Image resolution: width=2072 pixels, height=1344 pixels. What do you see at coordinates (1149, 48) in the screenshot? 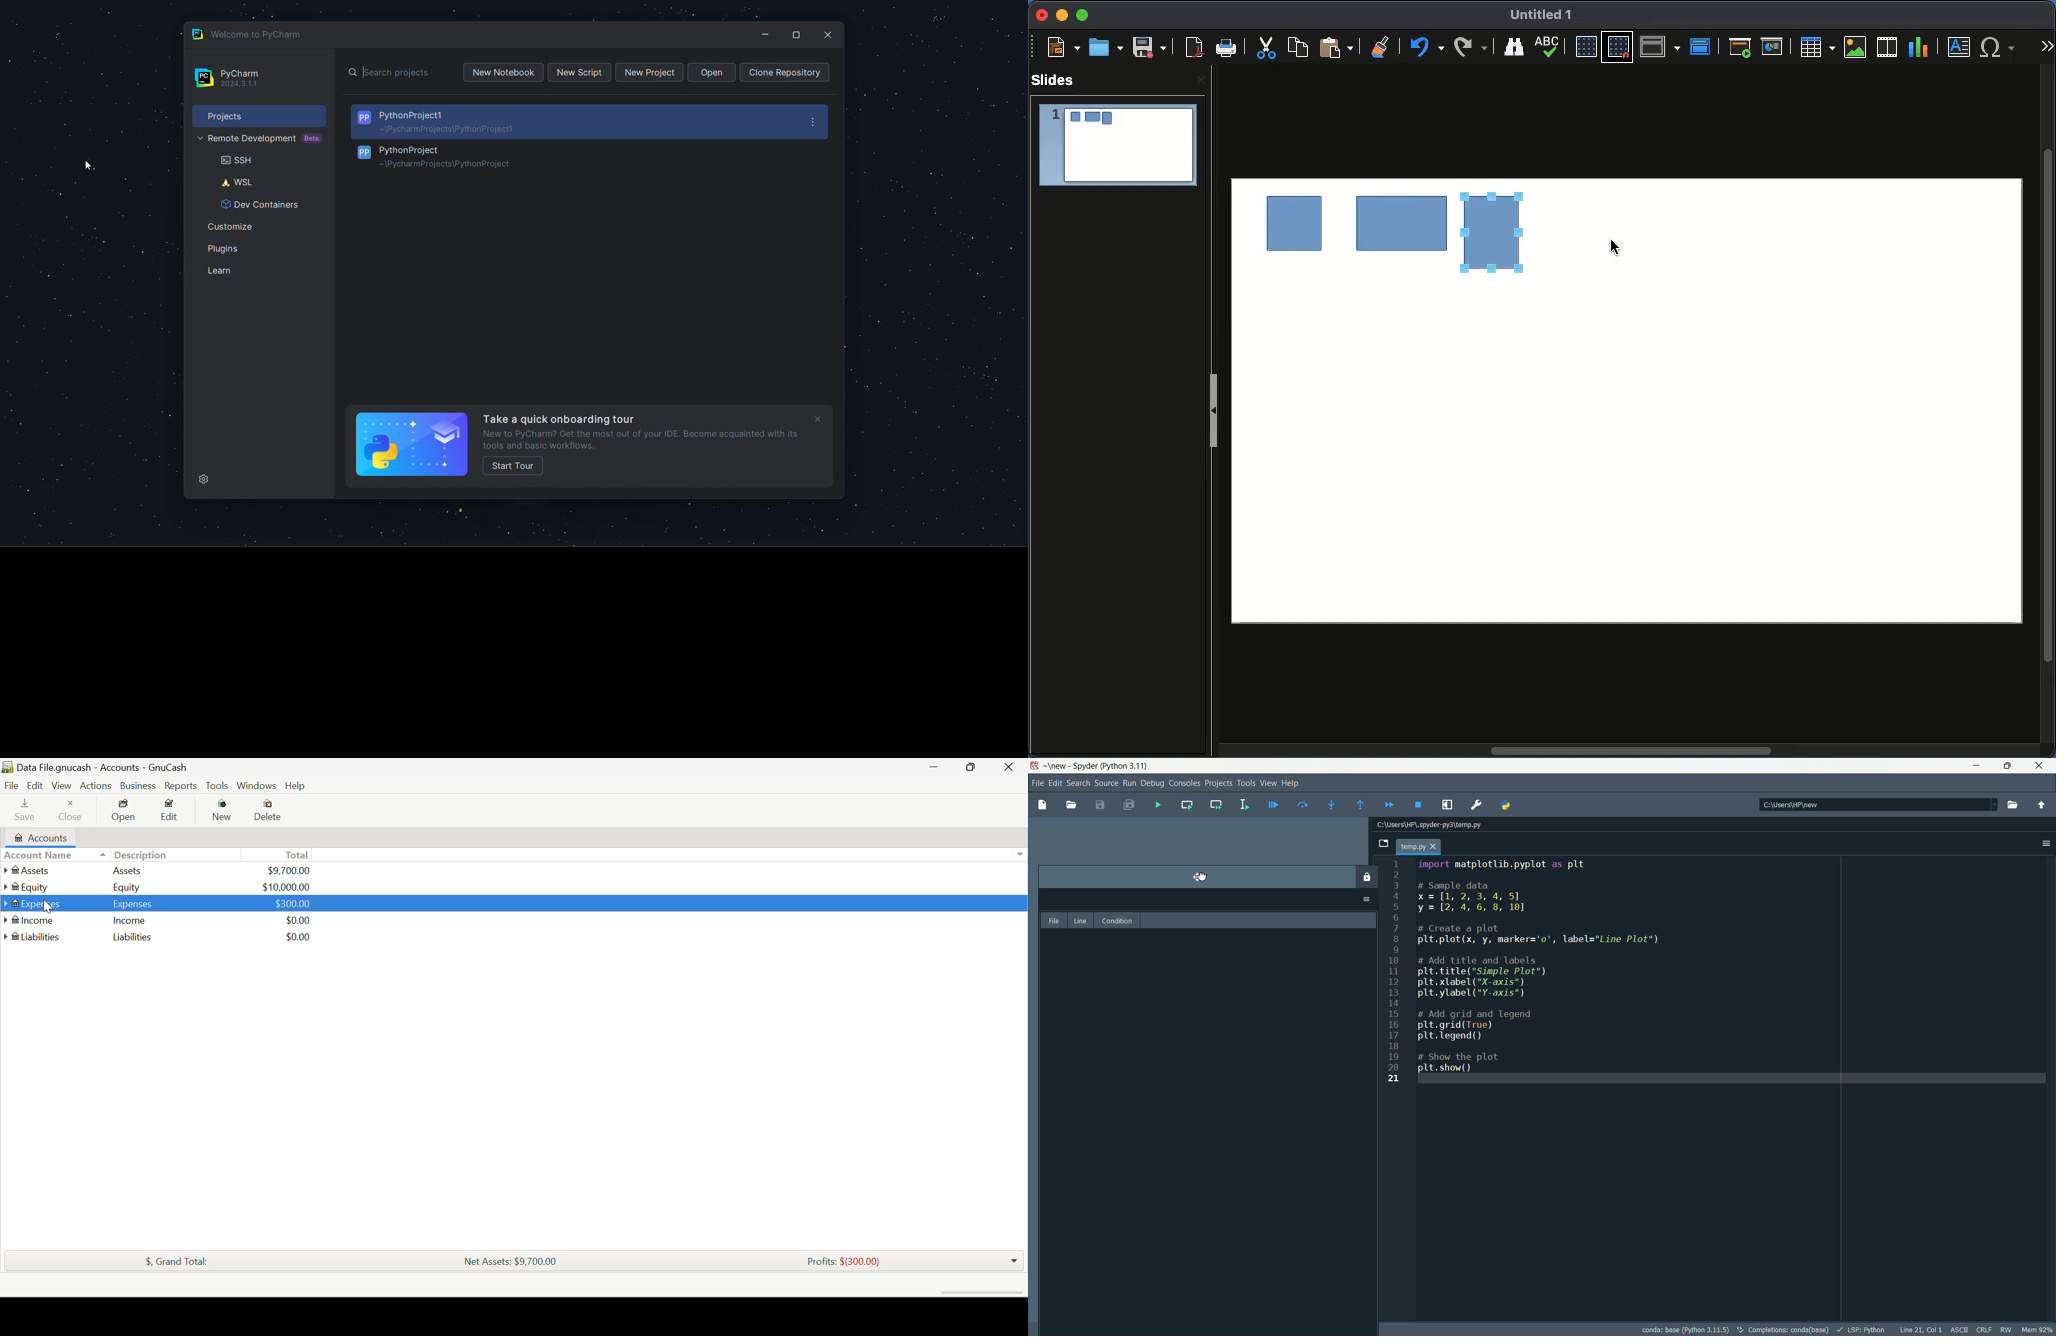
I see `Save` at bounding box center [1149, 48].